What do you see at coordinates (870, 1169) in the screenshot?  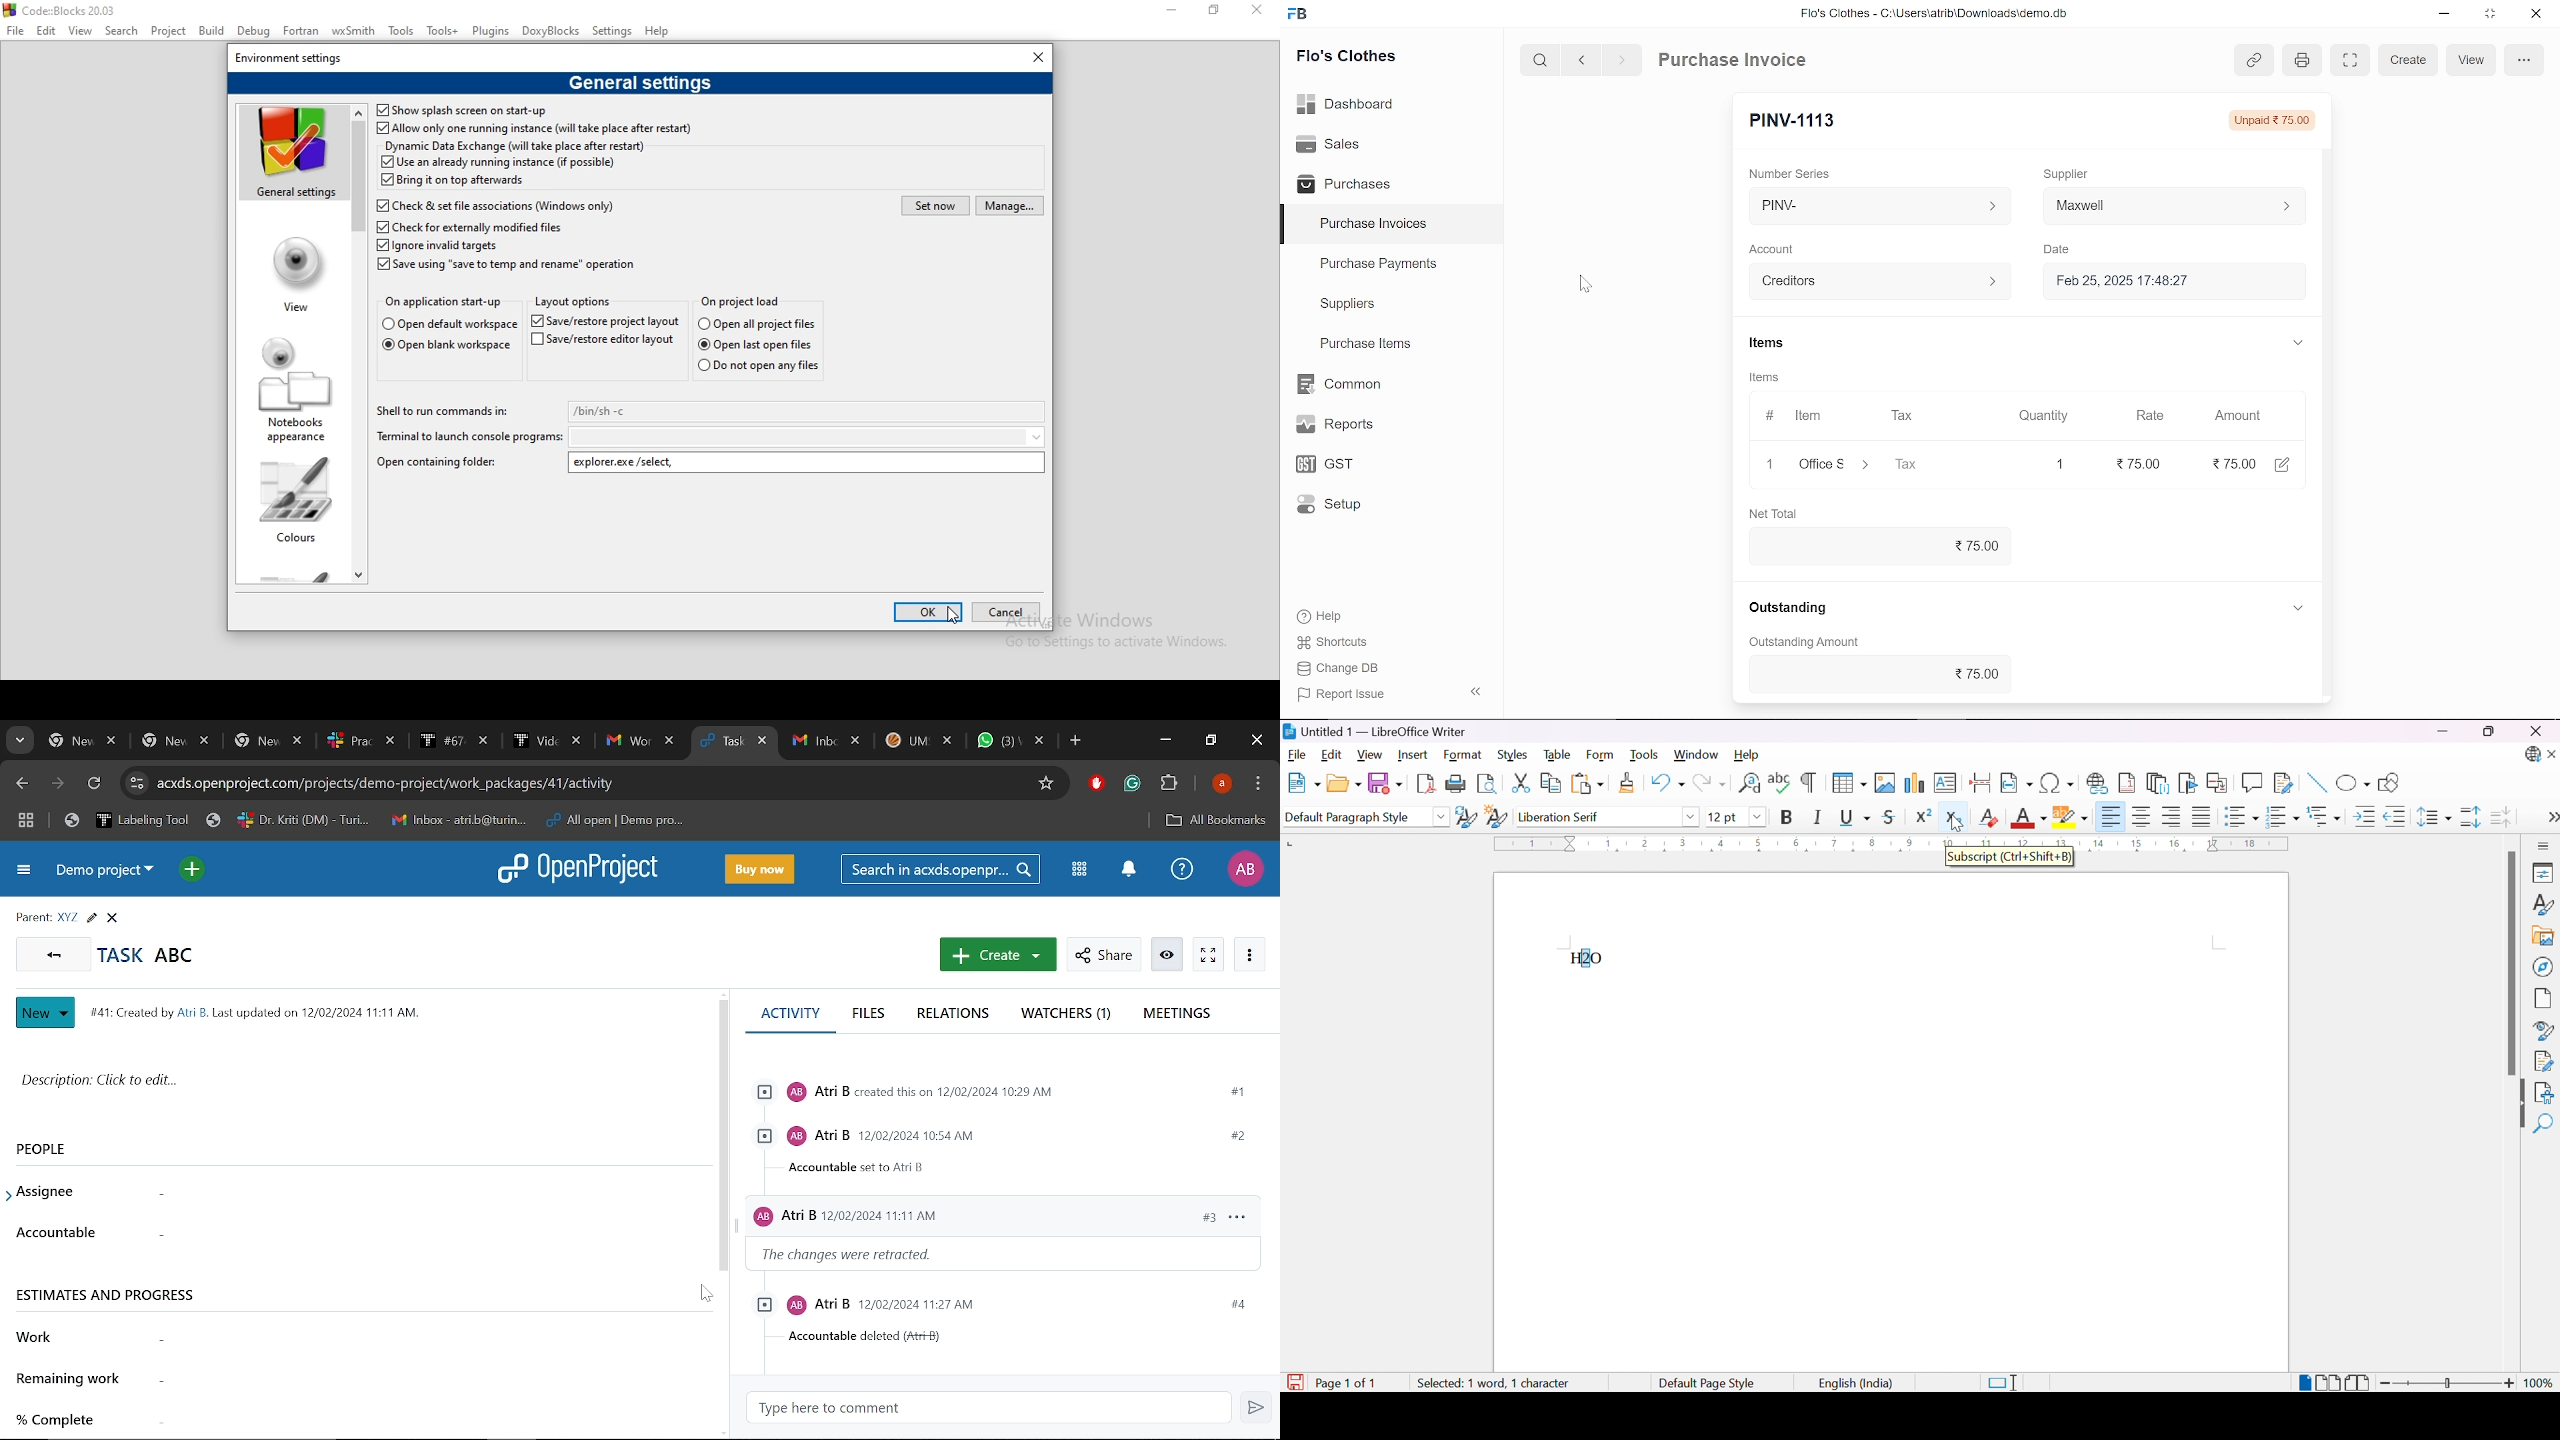 I see `‘Accountable set to Atri B` at bounding box center [870, 1169].